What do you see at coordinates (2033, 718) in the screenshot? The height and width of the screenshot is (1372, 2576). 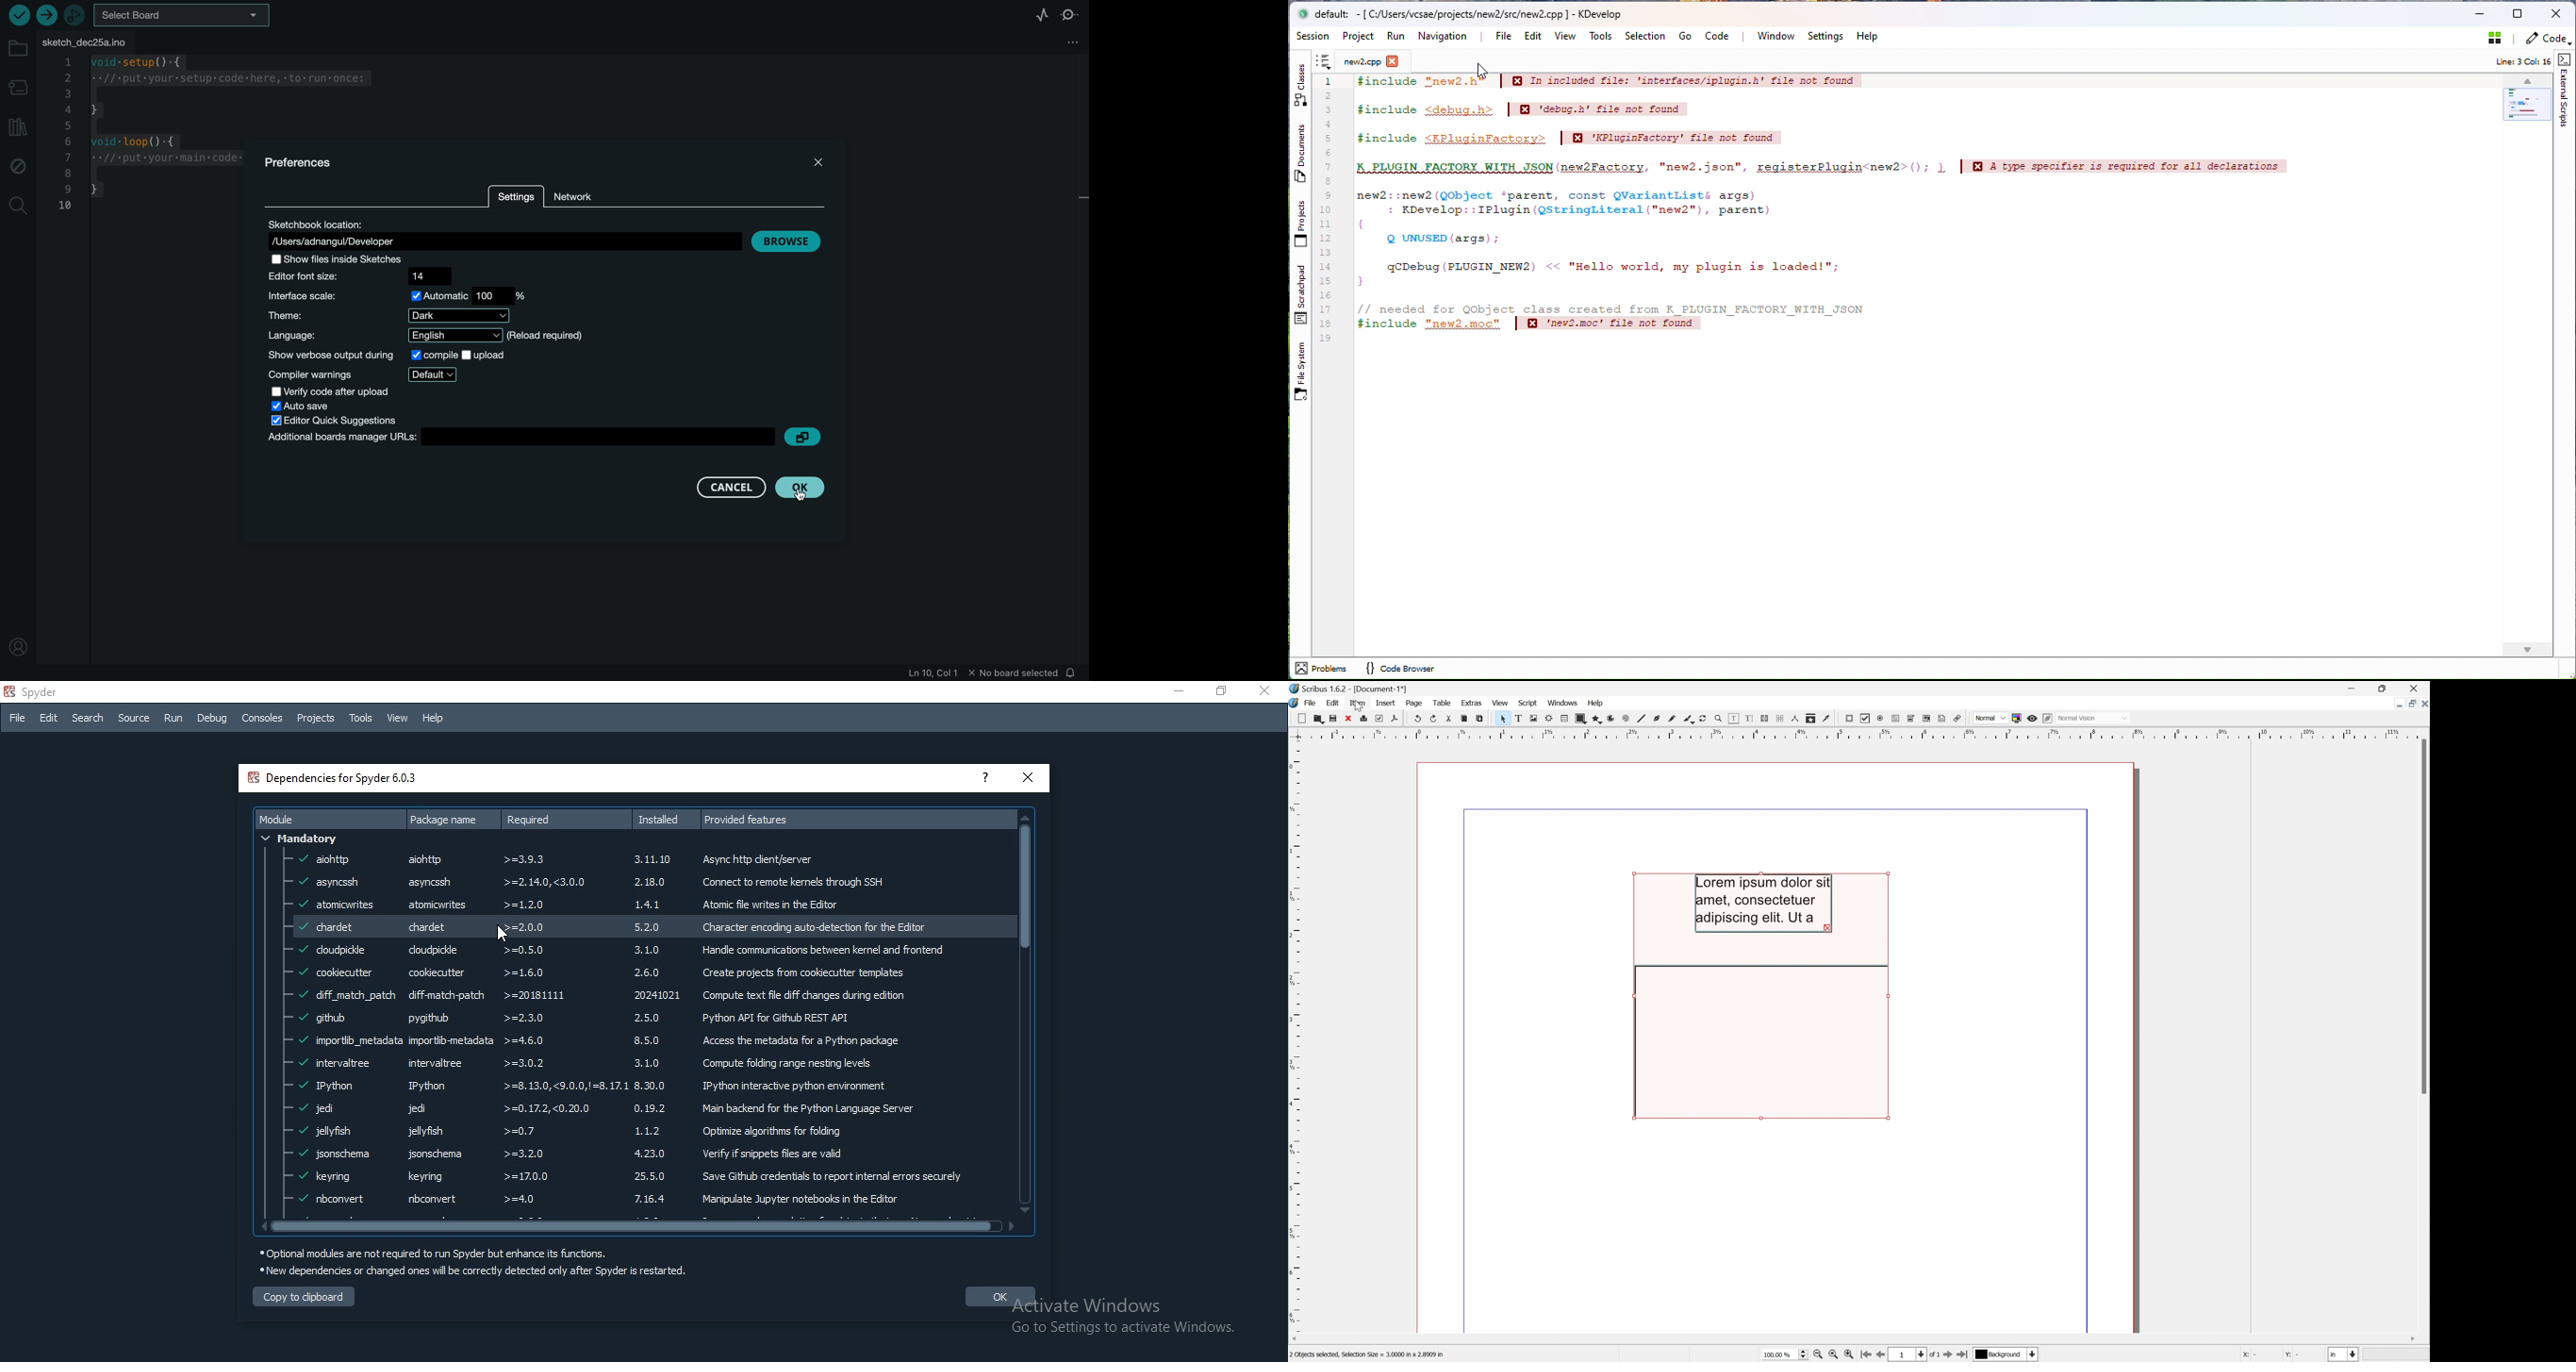 I see `Preview` at bounding box center [2033, 718].